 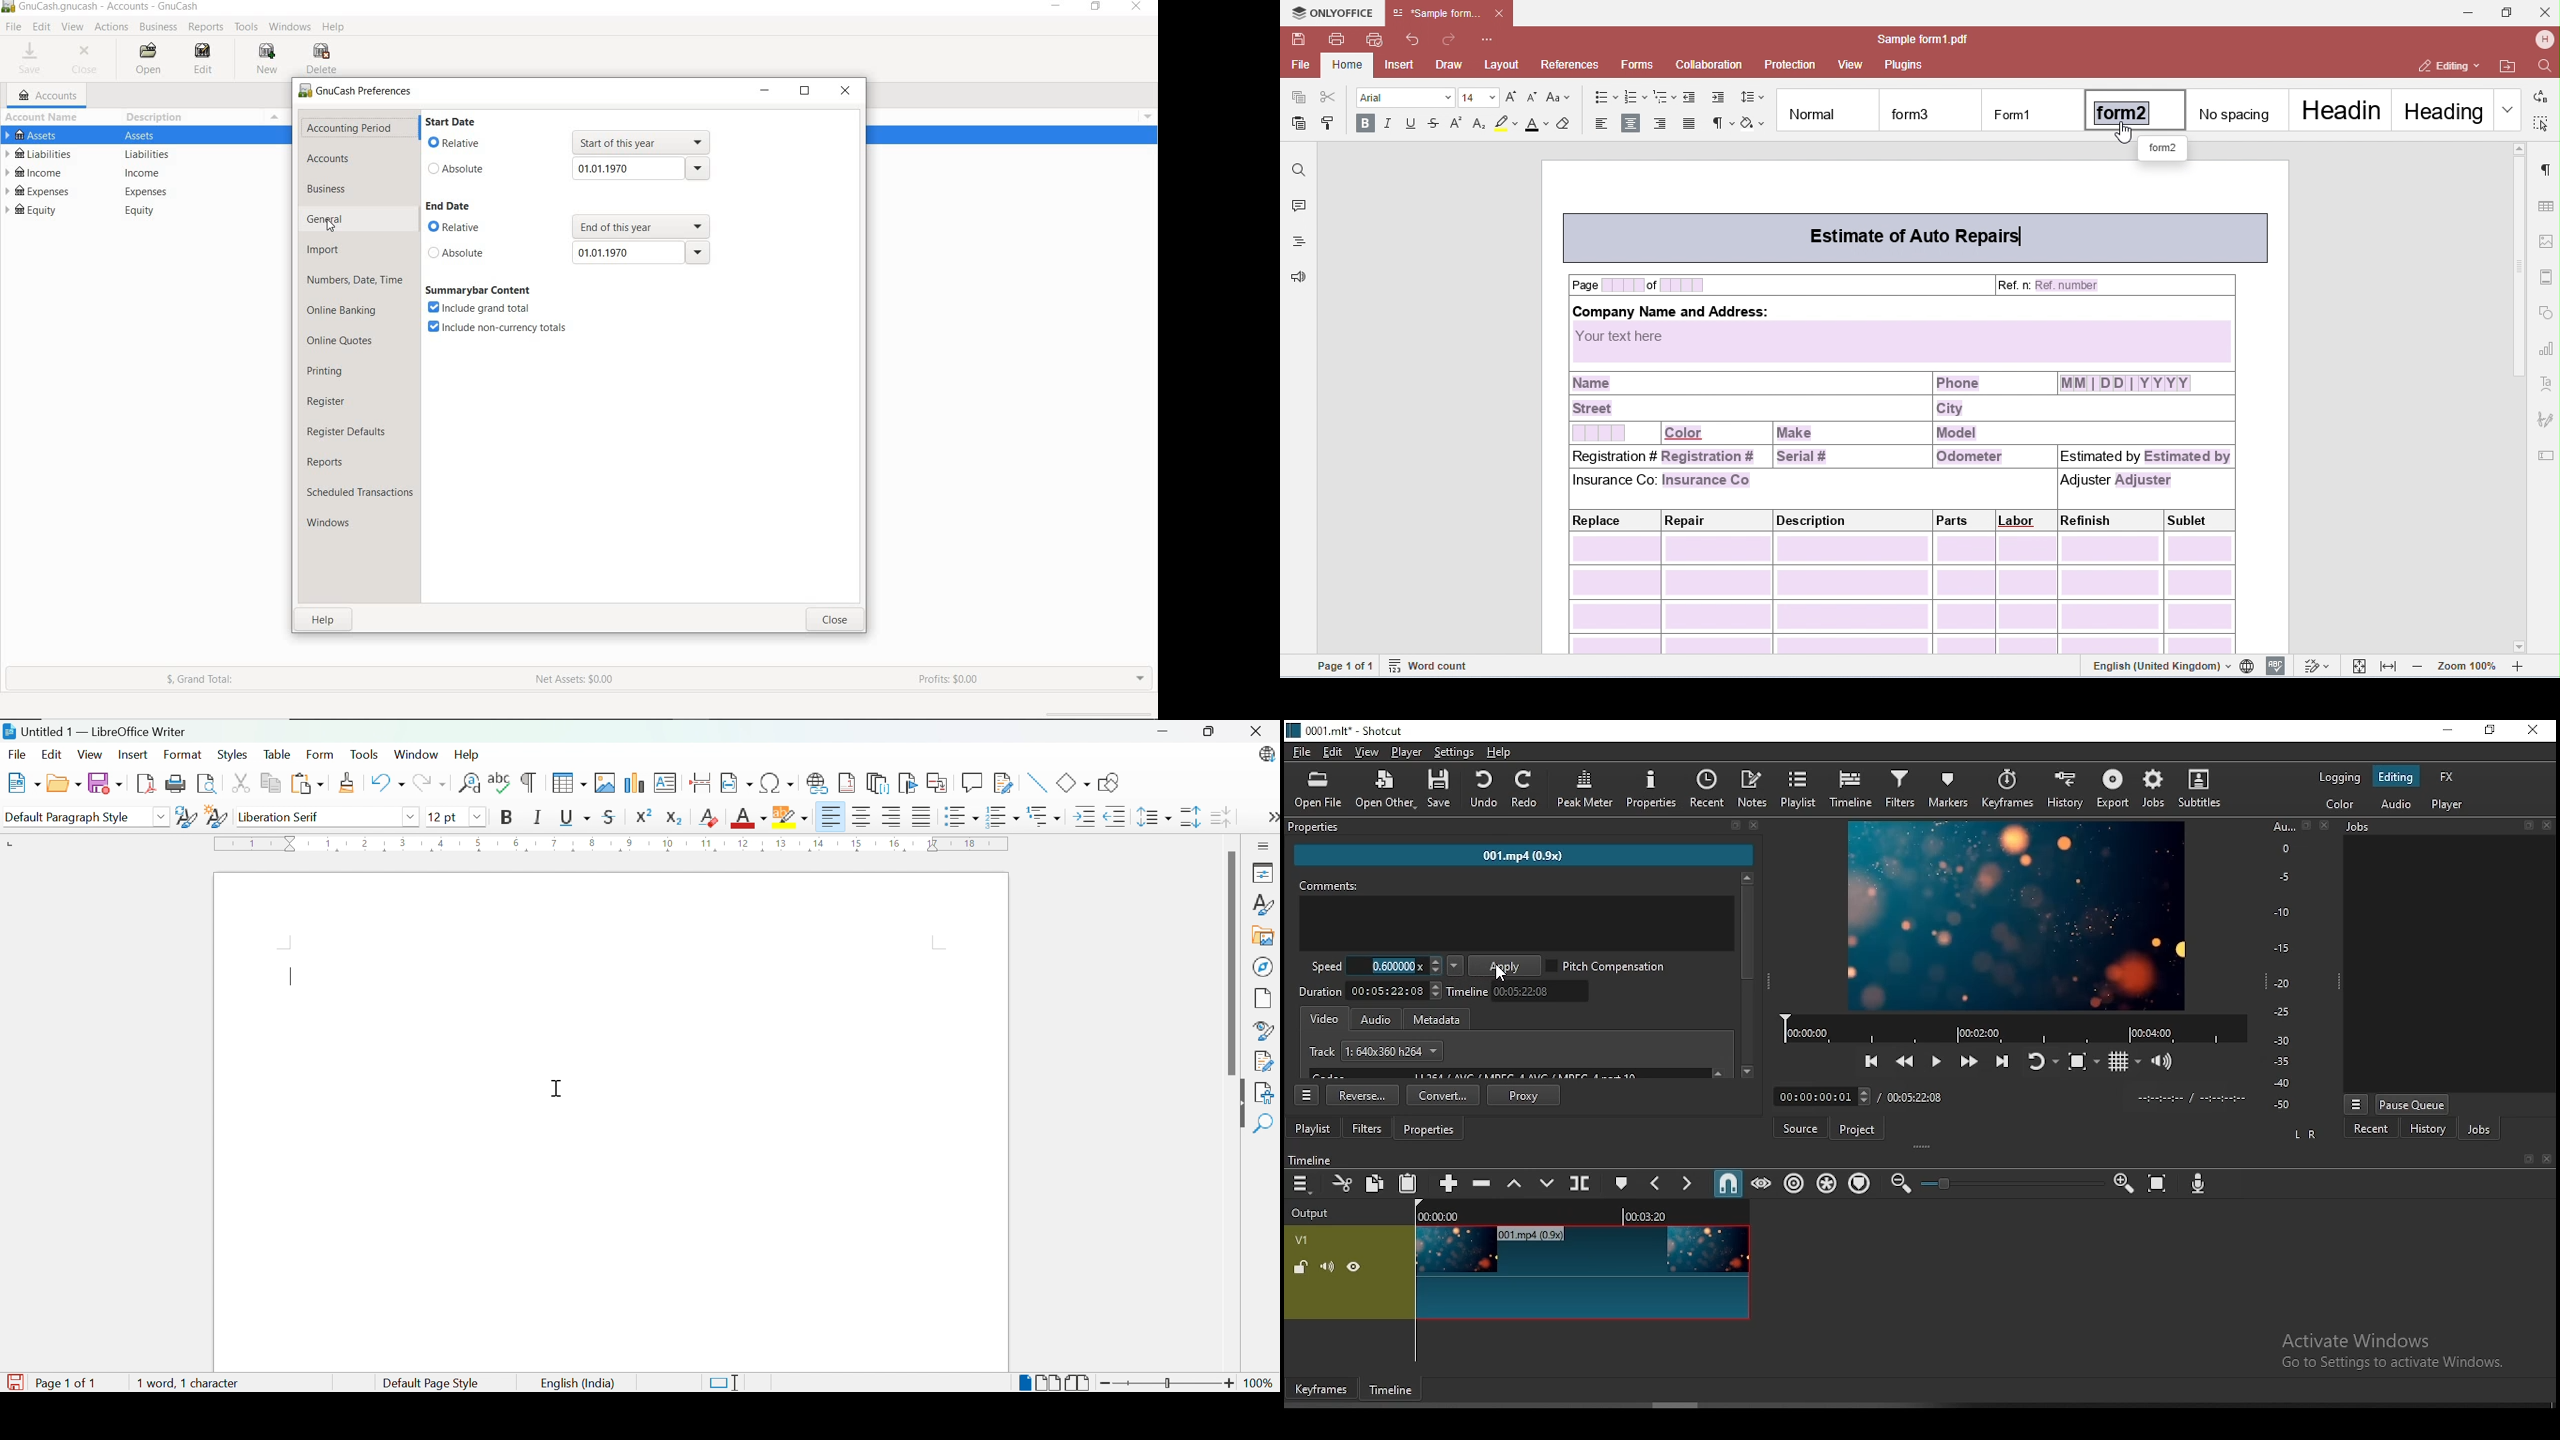 What do you see at coordinates (330, 159) in the screenshot?
I see `ACCOUNTS` at bounding box center [330, 159].